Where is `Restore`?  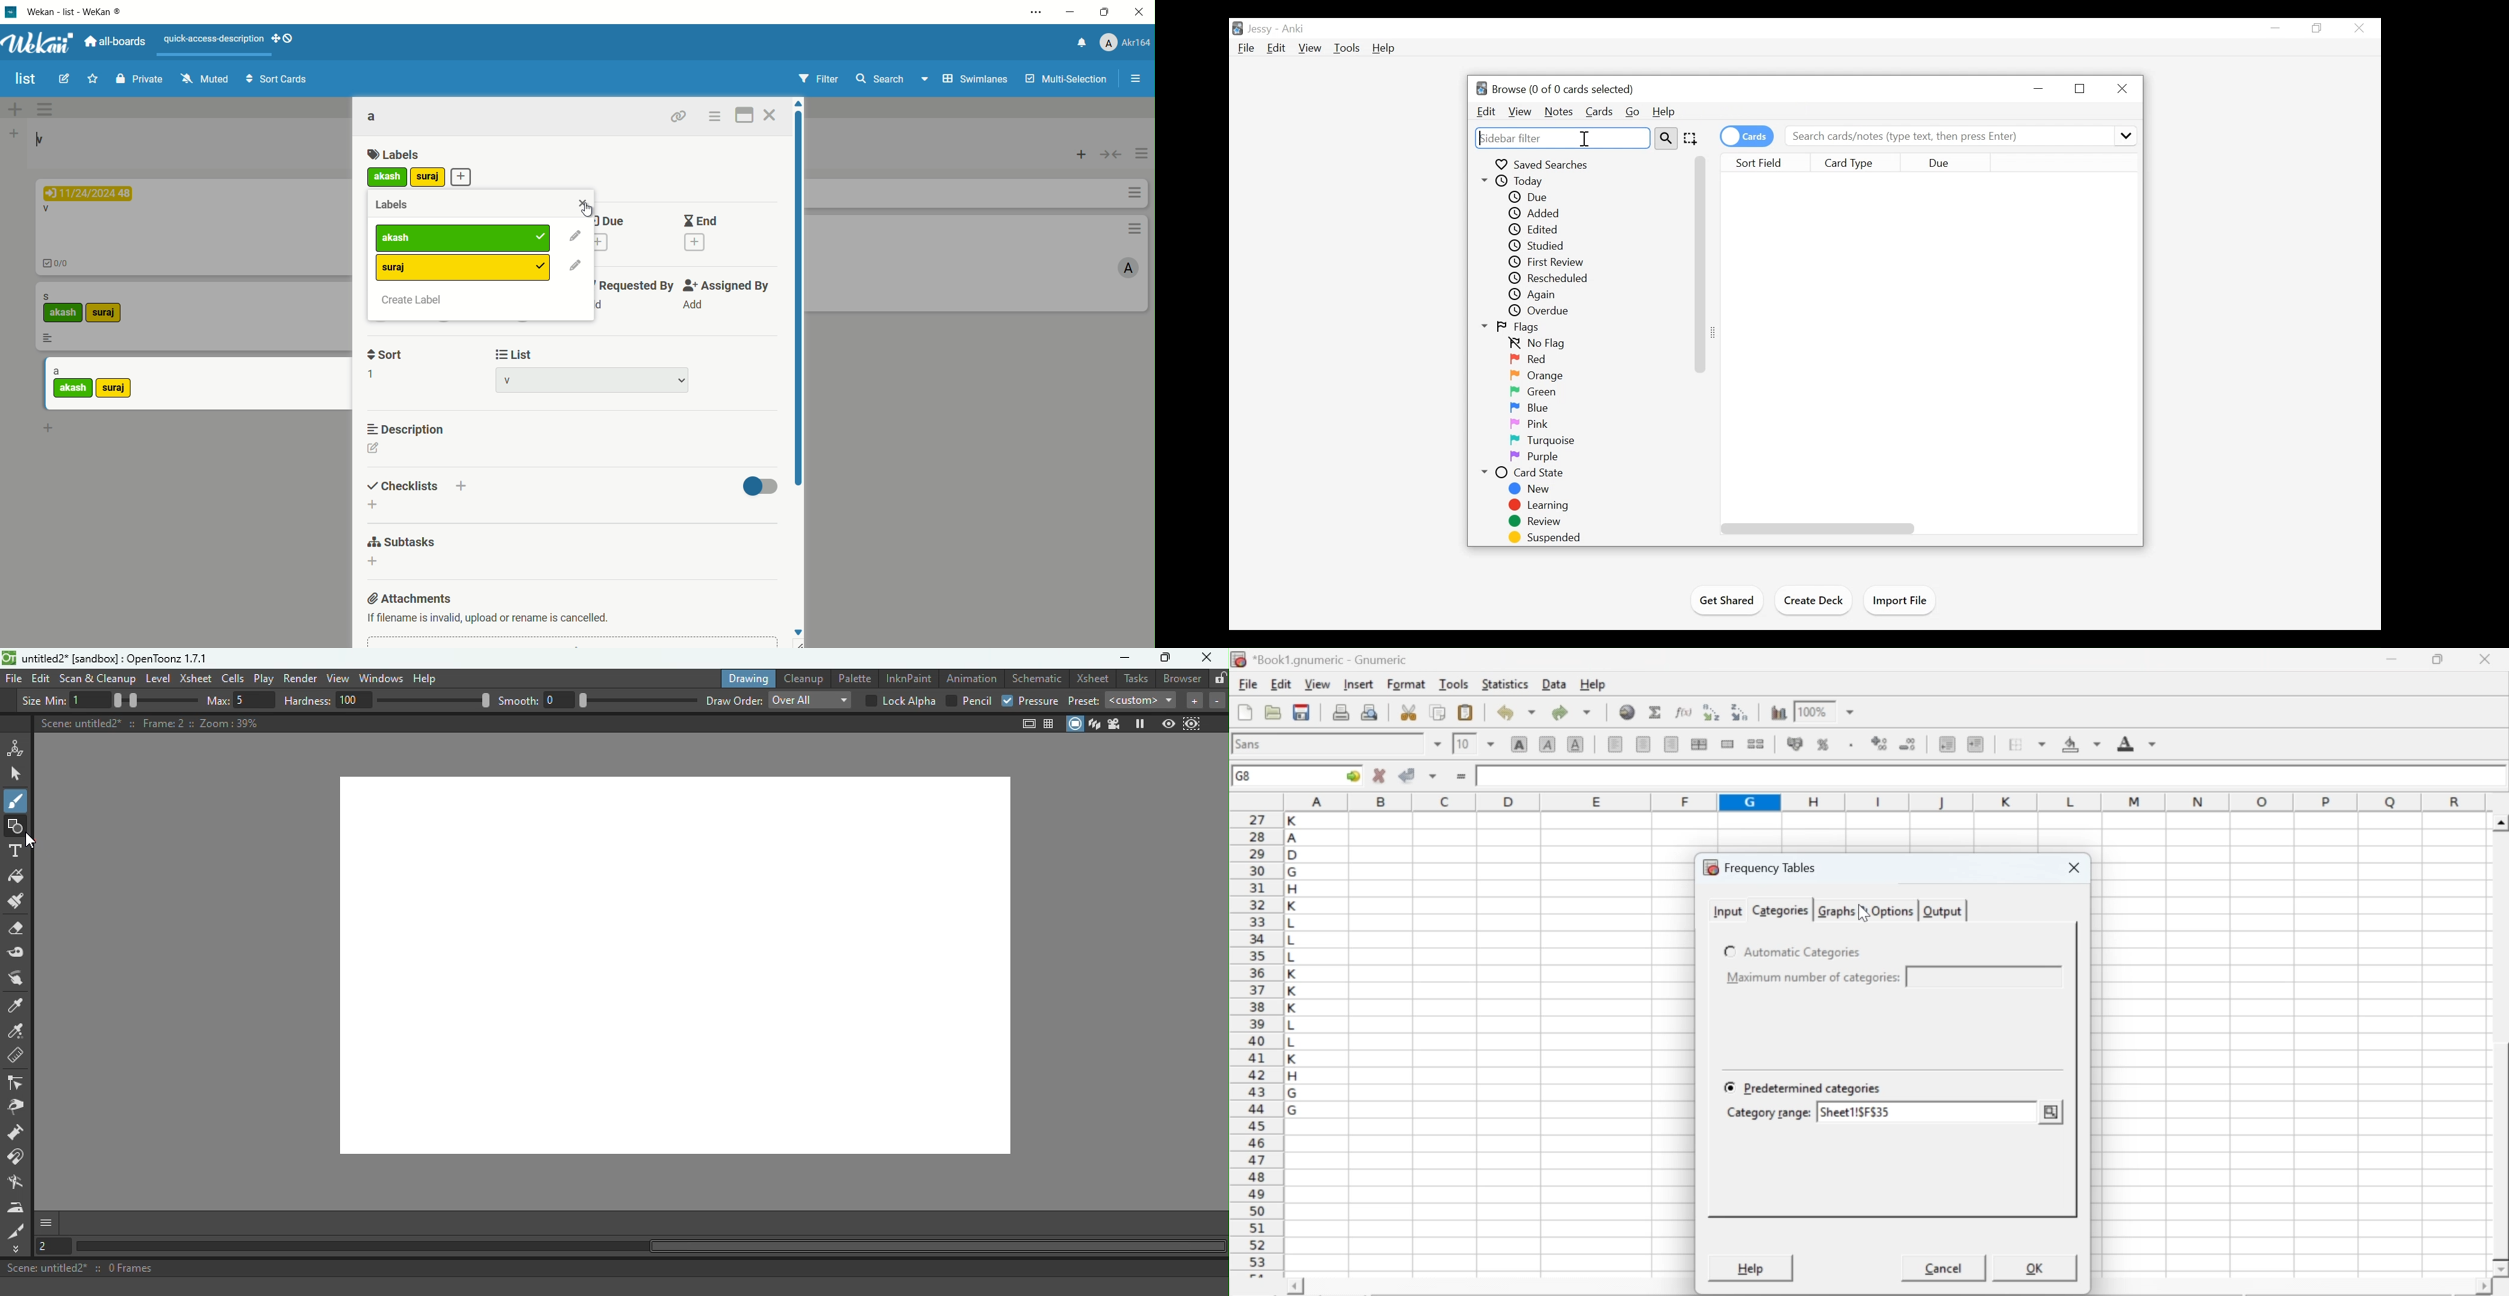
Restore is located at coordinates (2317, 29).